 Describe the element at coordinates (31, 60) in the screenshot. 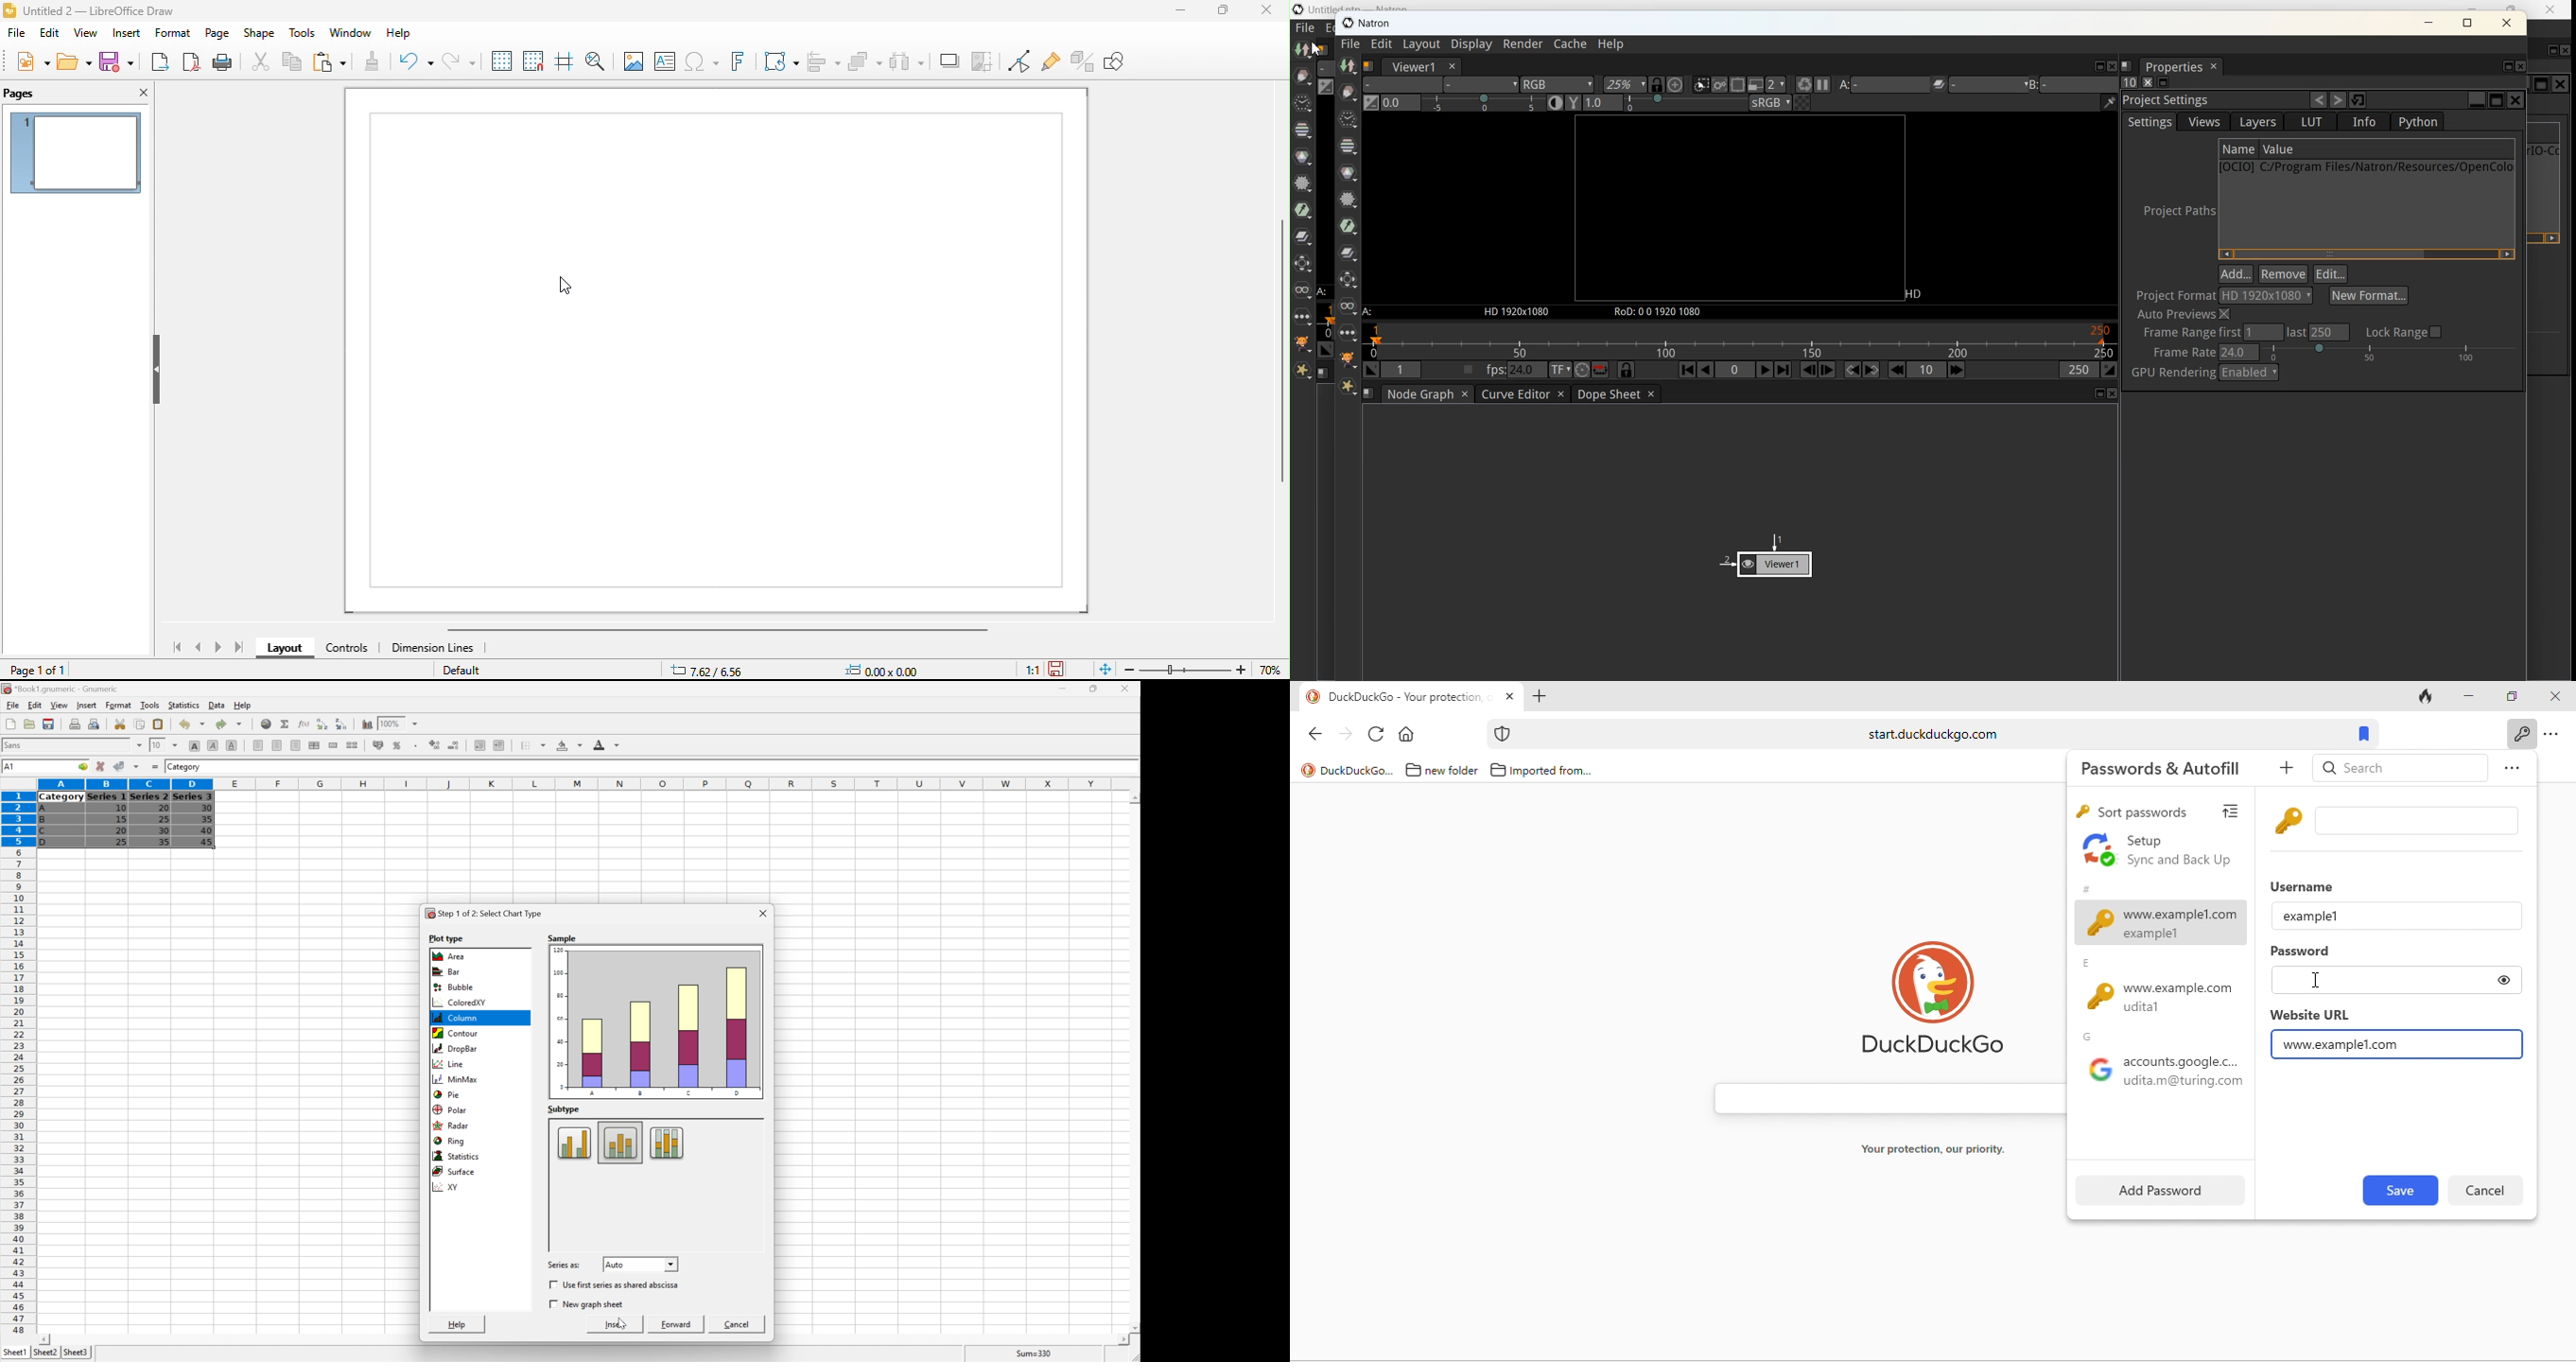

I see `new` at that location.